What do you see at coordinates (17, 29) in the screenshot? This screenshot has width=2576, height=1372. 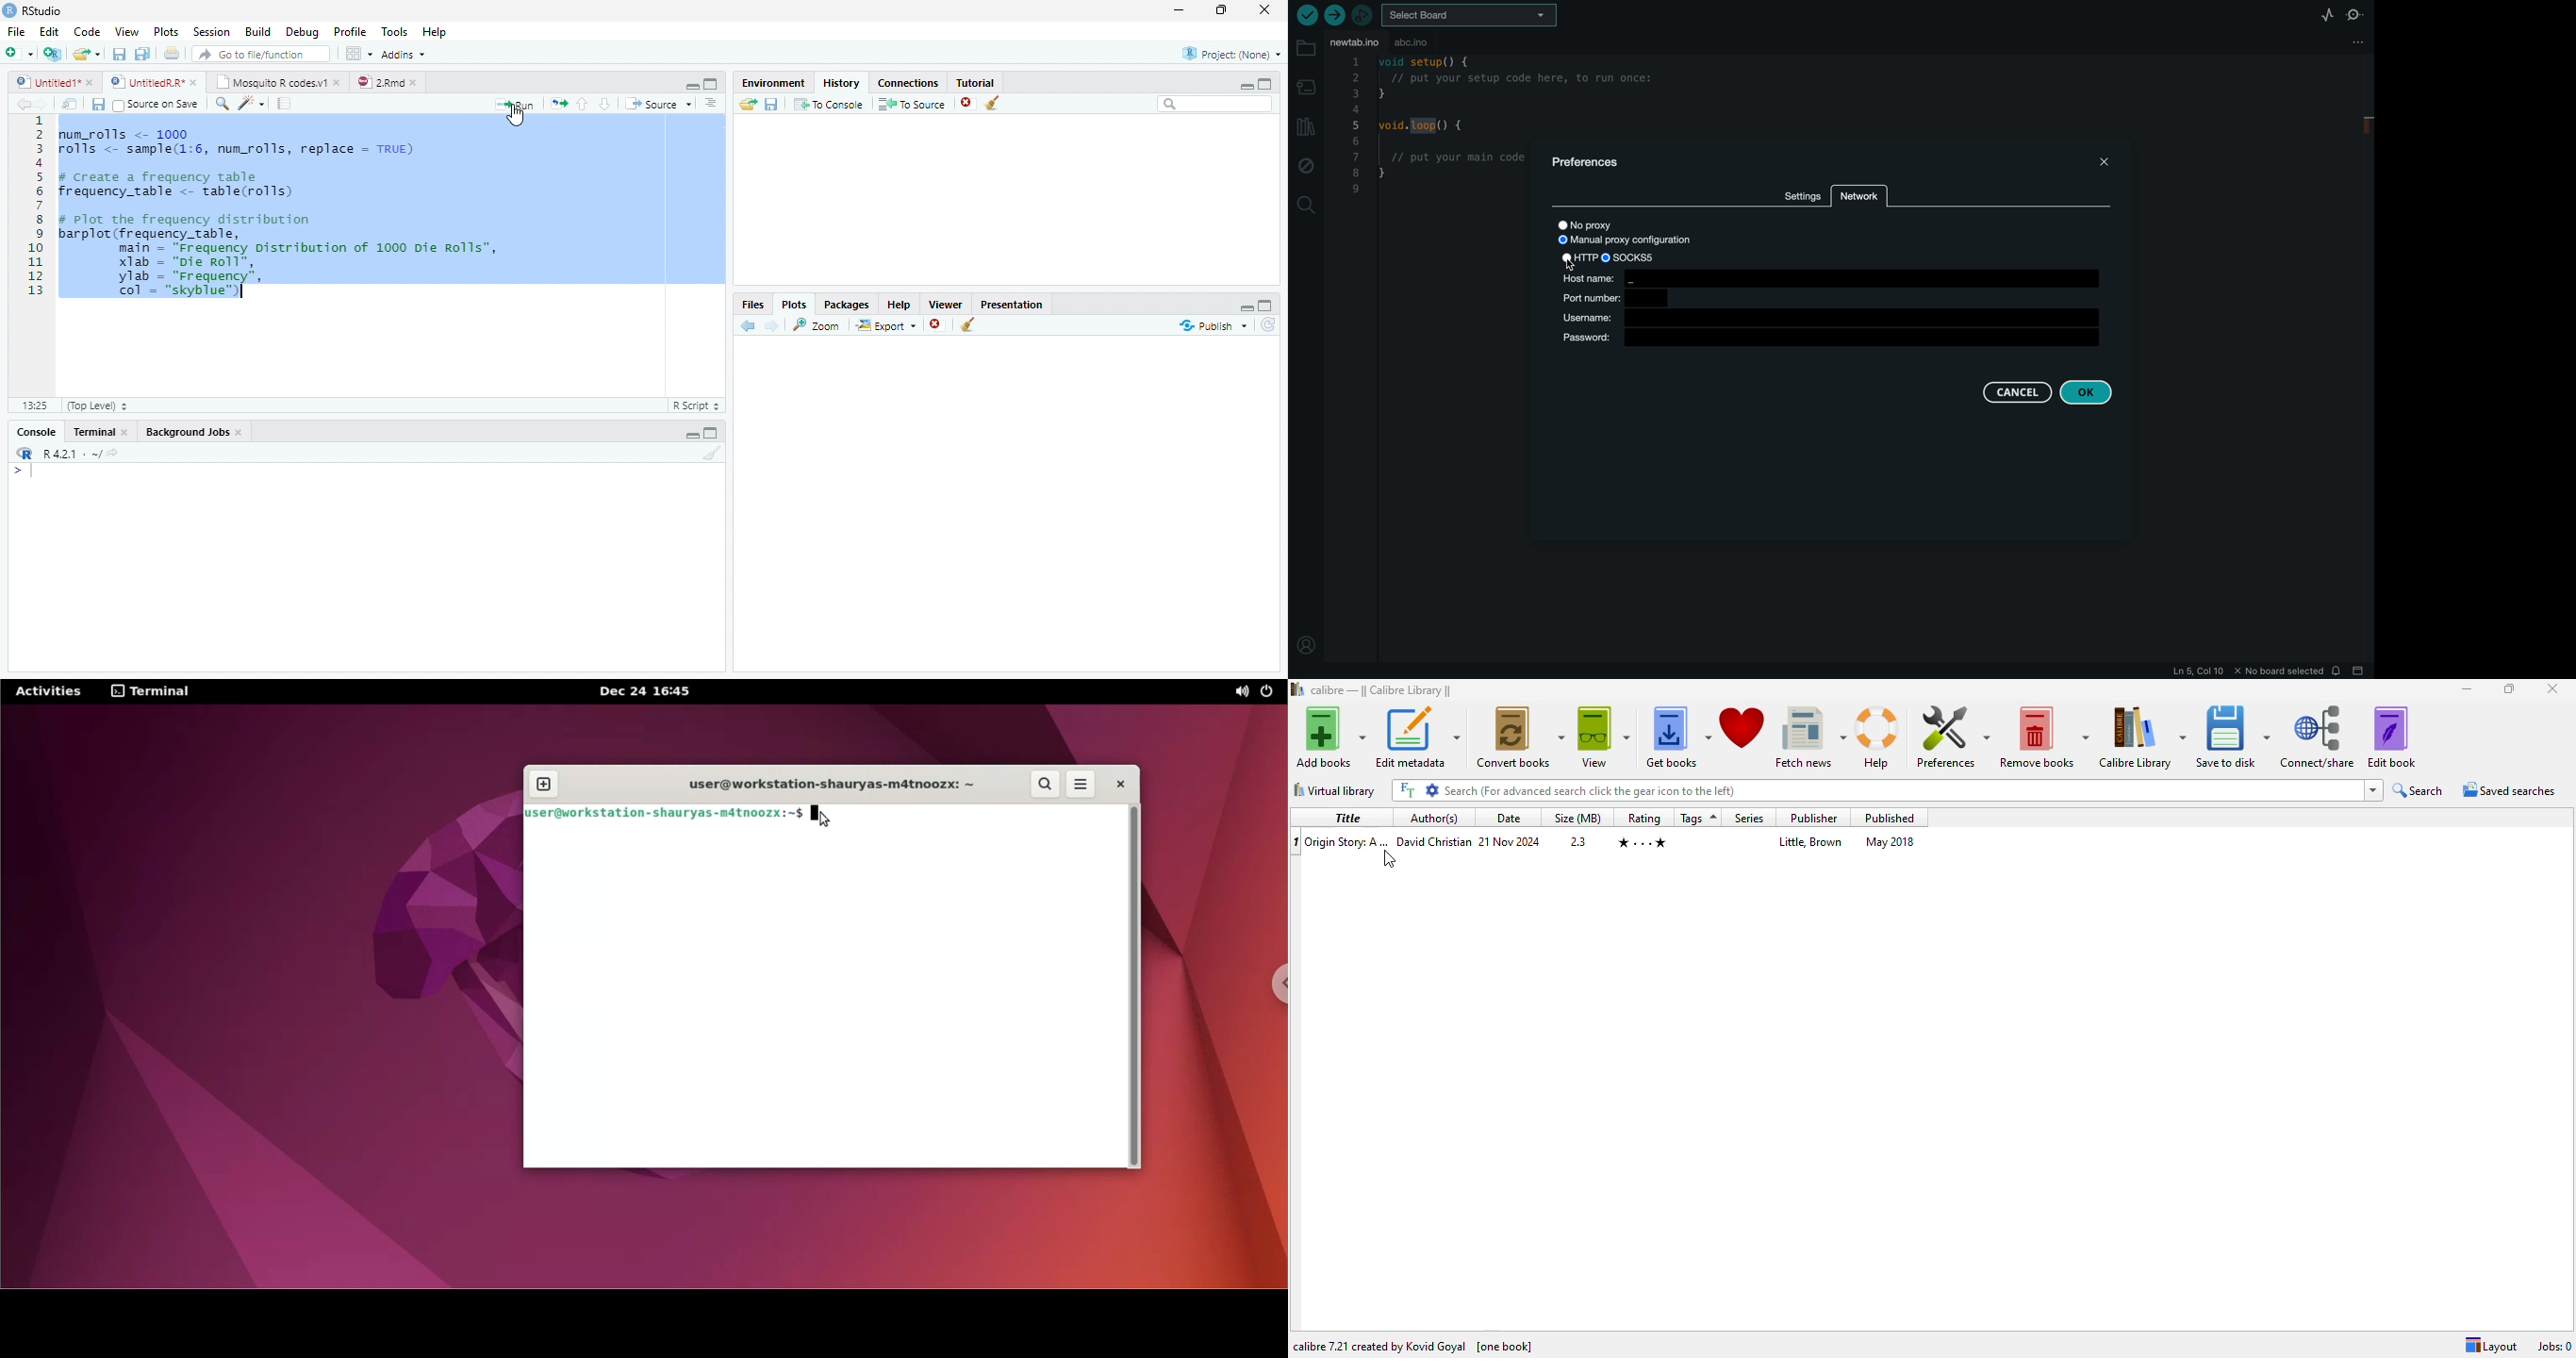 I see `File` at bounding box center [17, 29].